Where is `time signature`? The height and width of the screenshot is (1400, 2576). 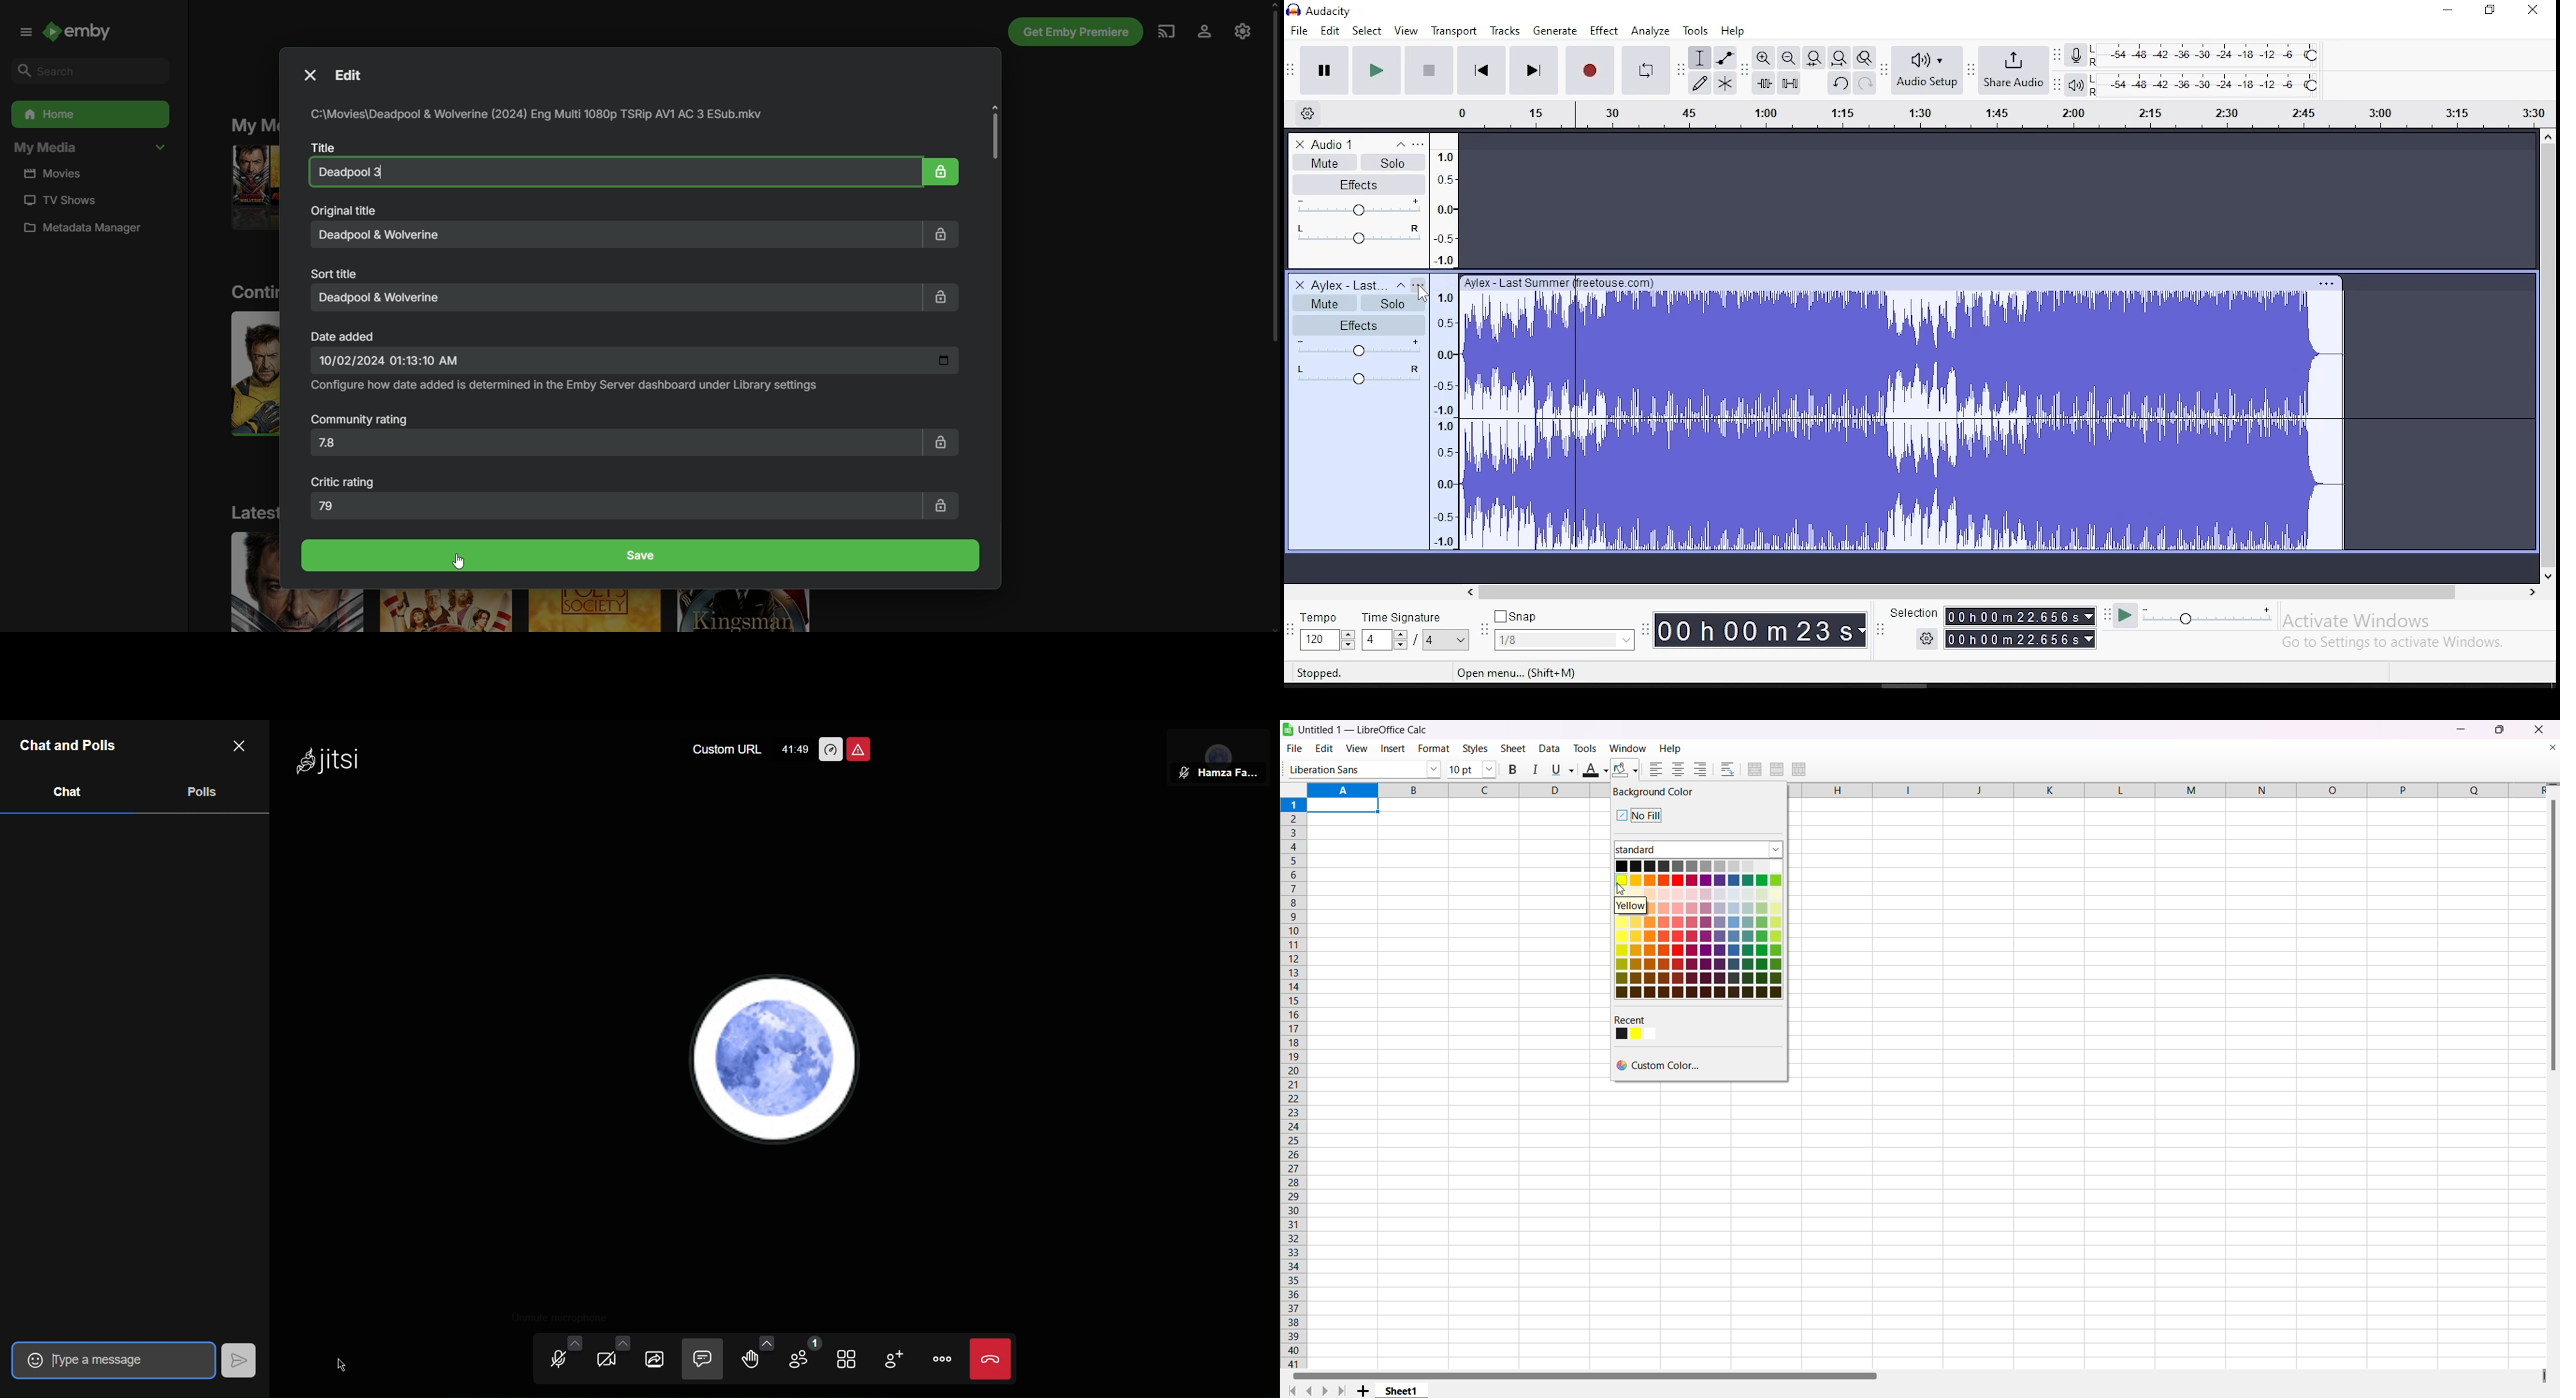 time signature is located at coordinates (1414, 642).